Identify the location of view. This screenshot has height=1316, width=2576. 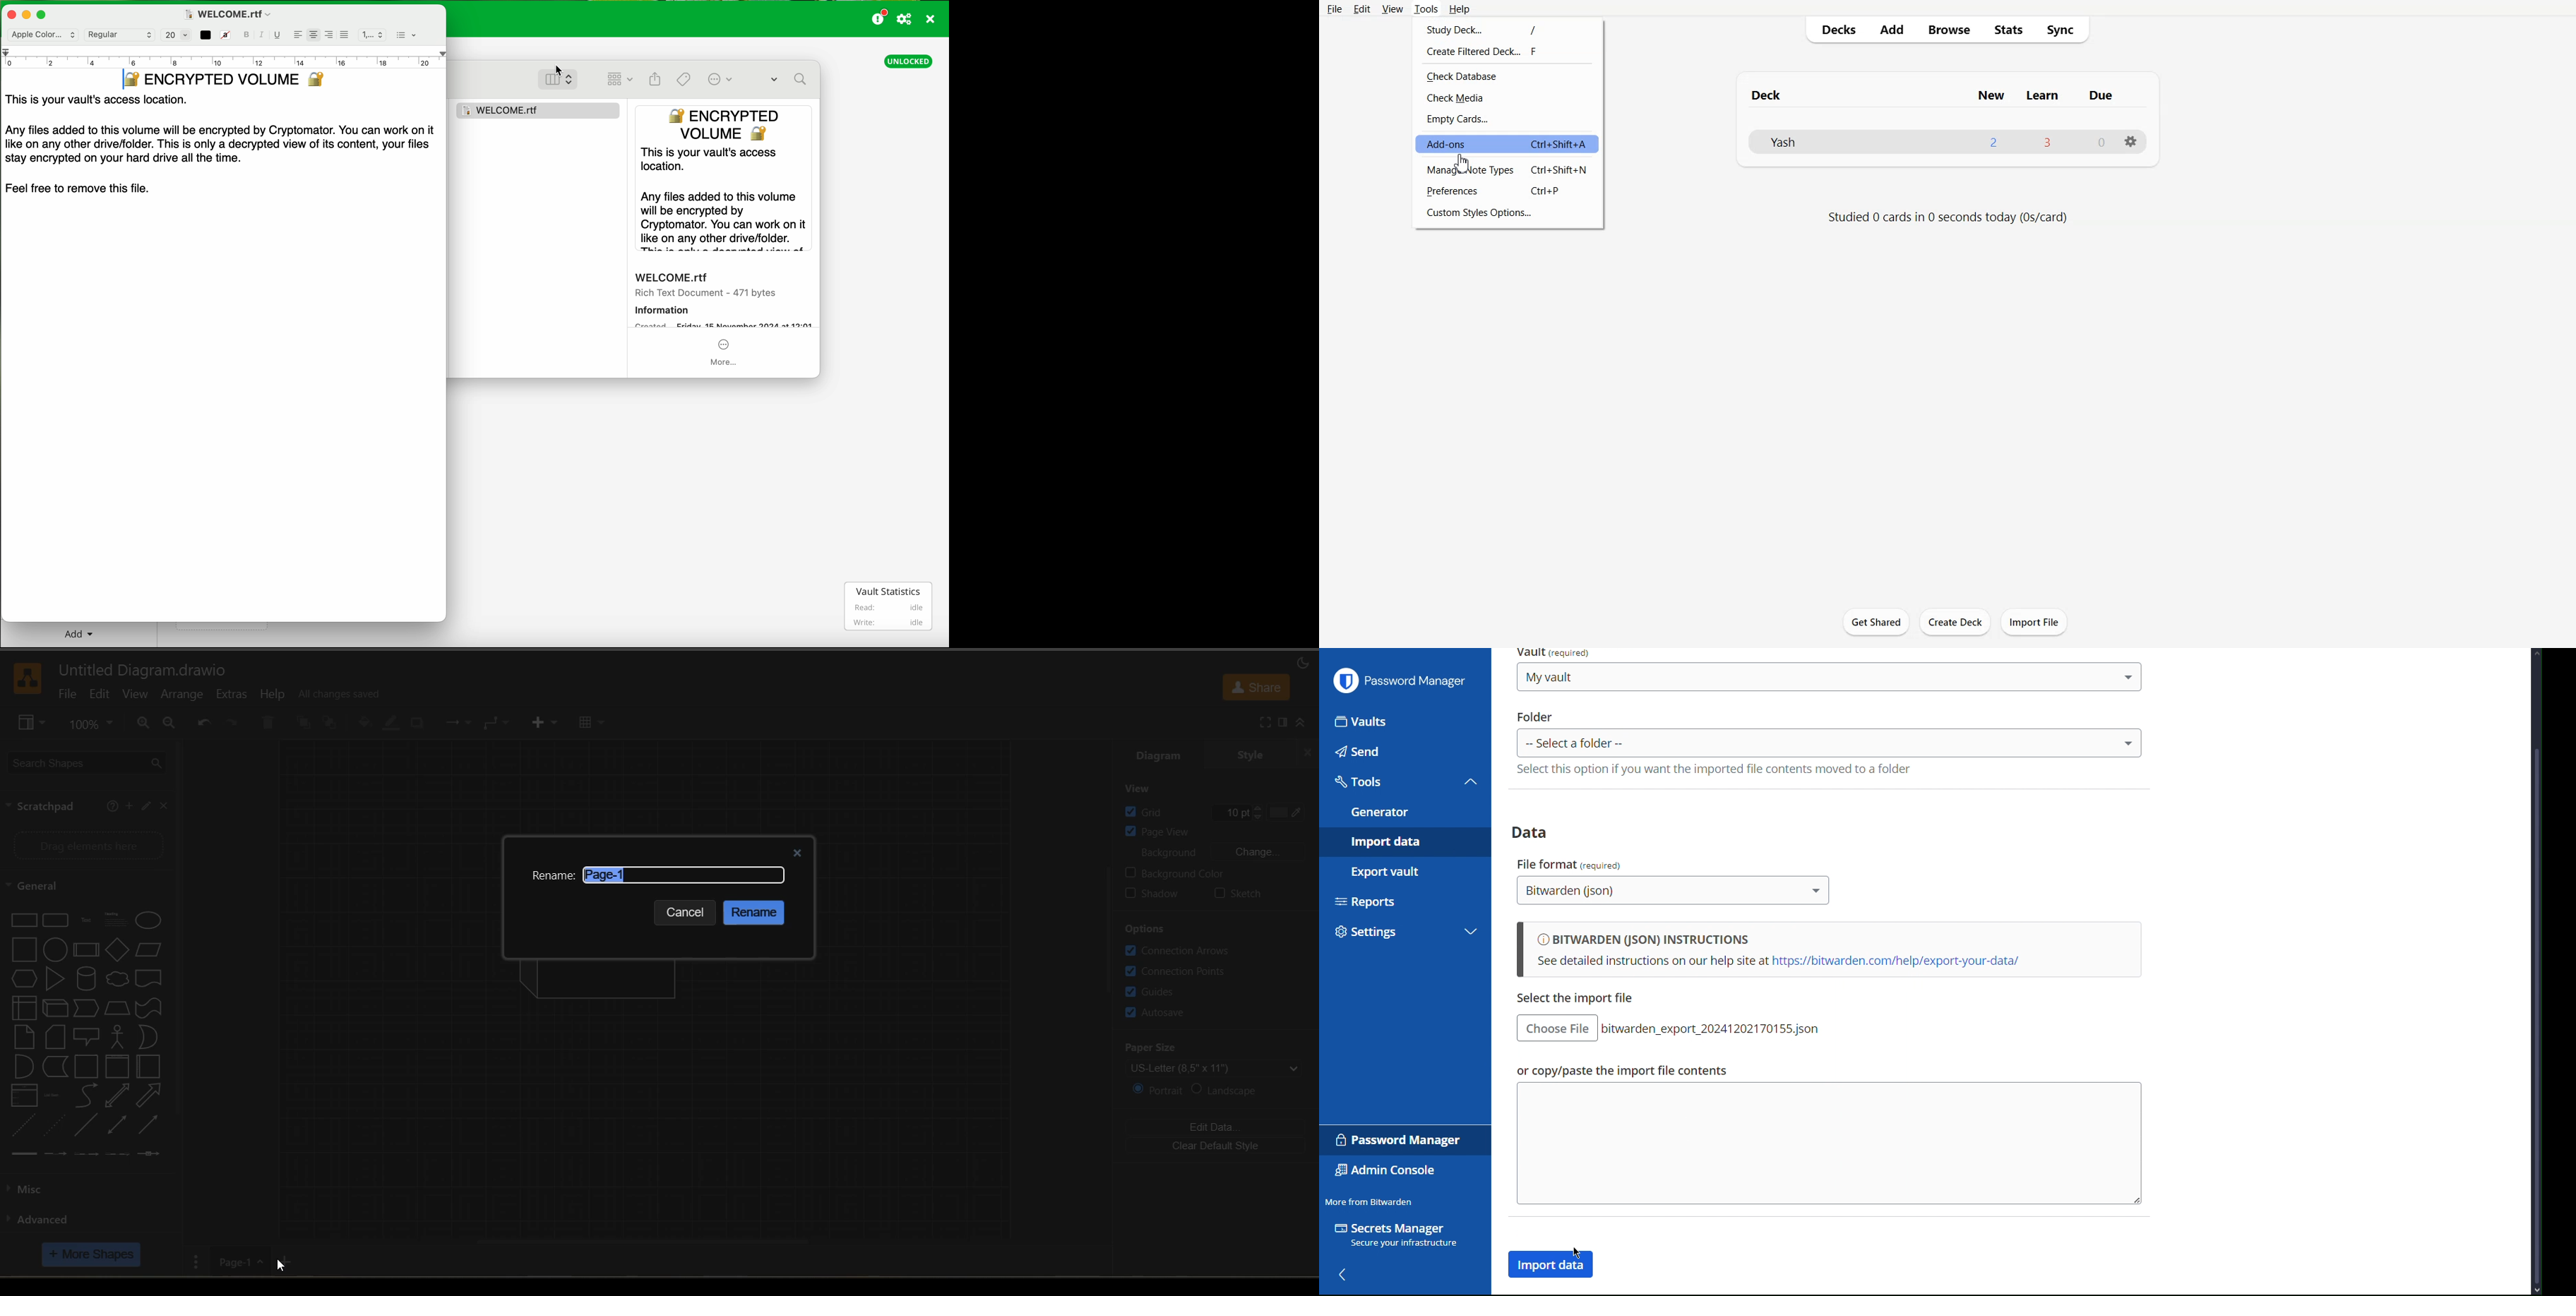
(1147, 789).